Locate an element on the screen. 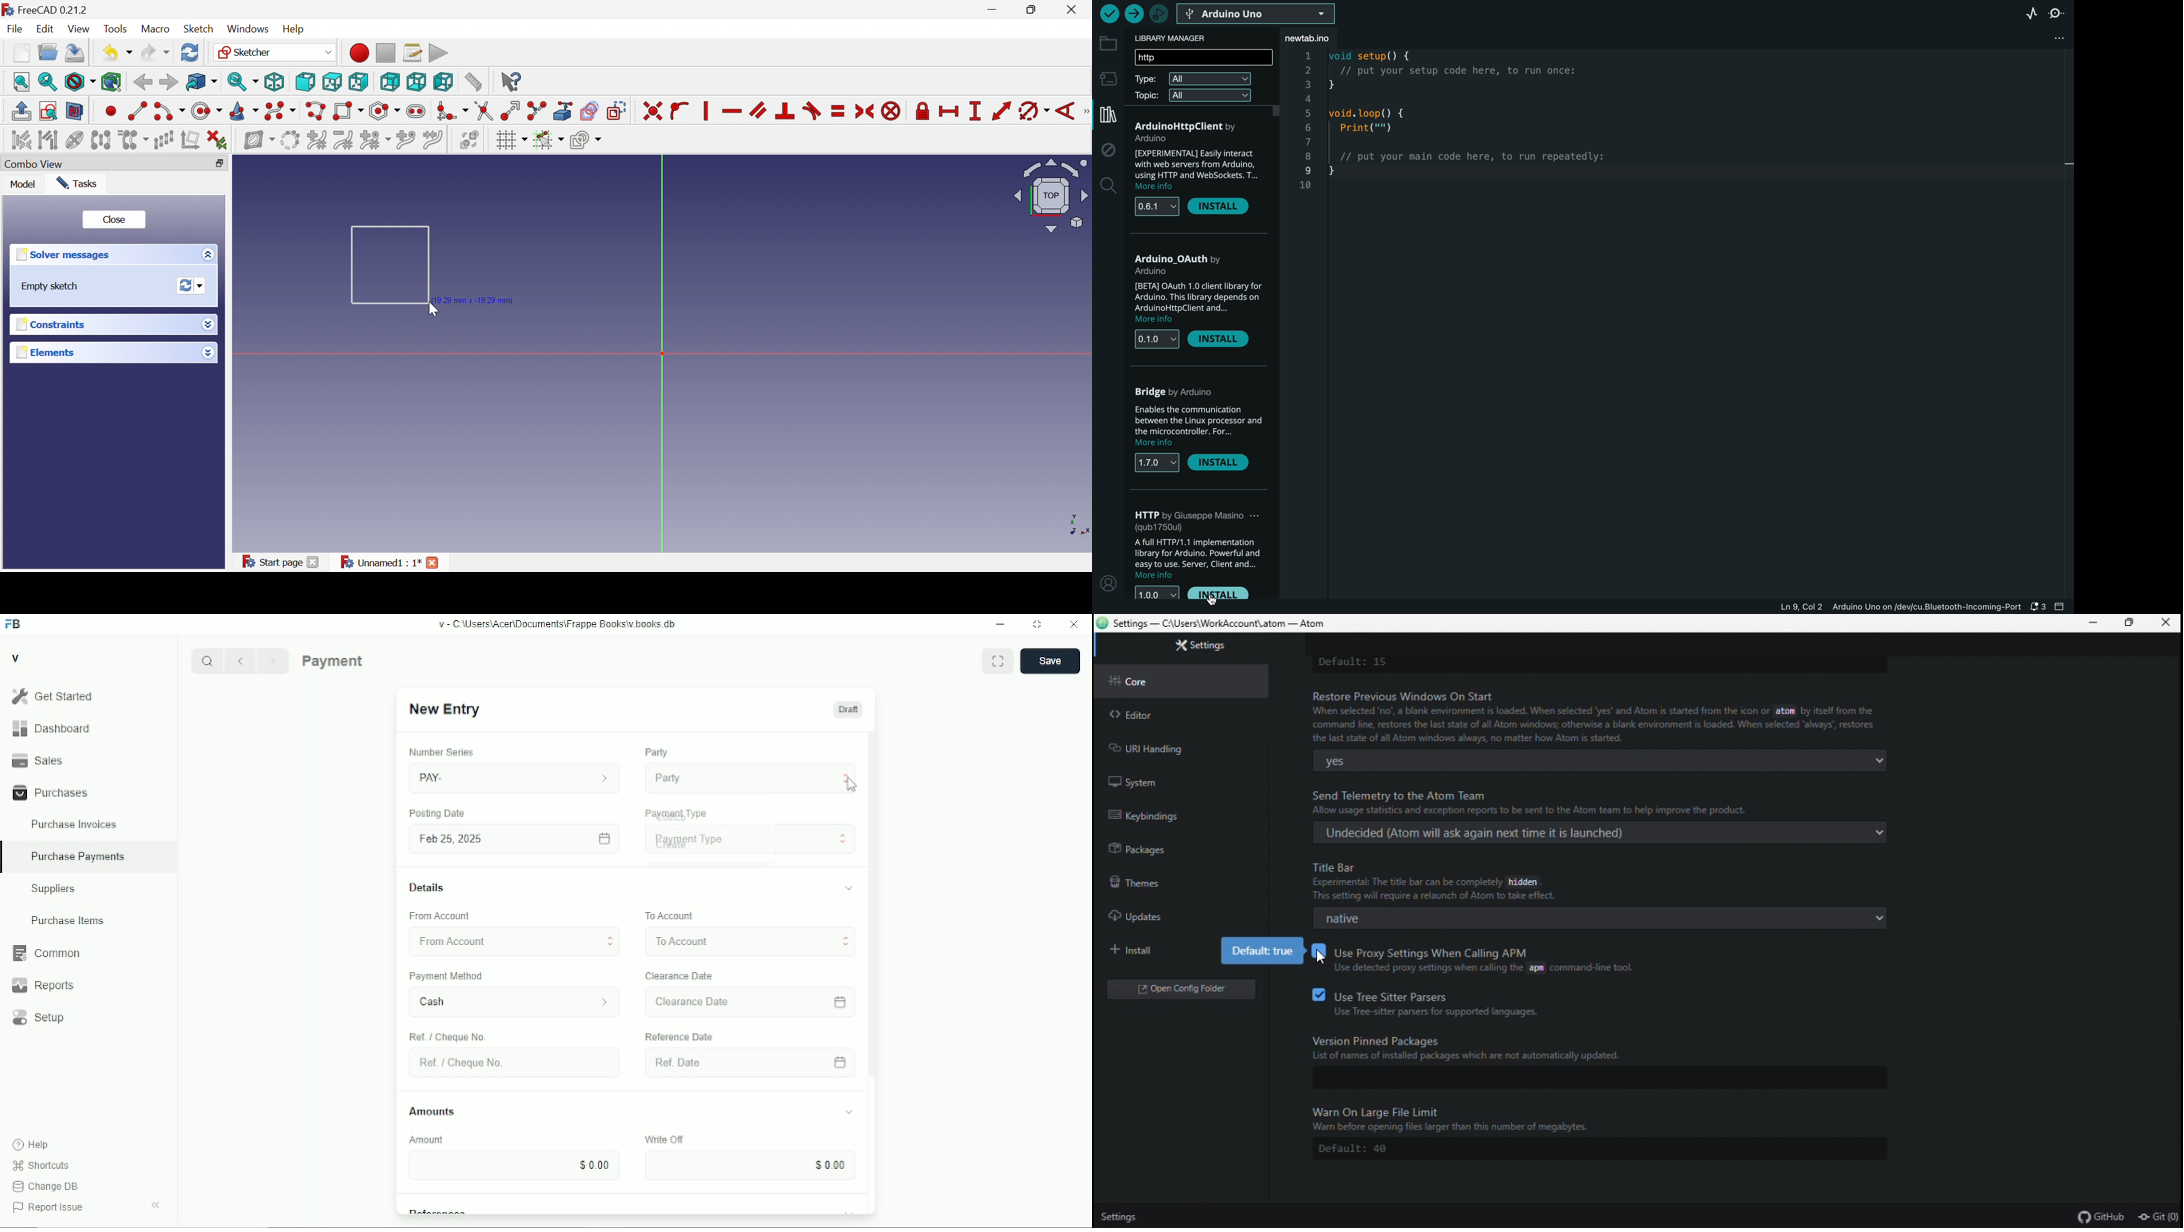  Amount is located at coordinates (435, 1140).